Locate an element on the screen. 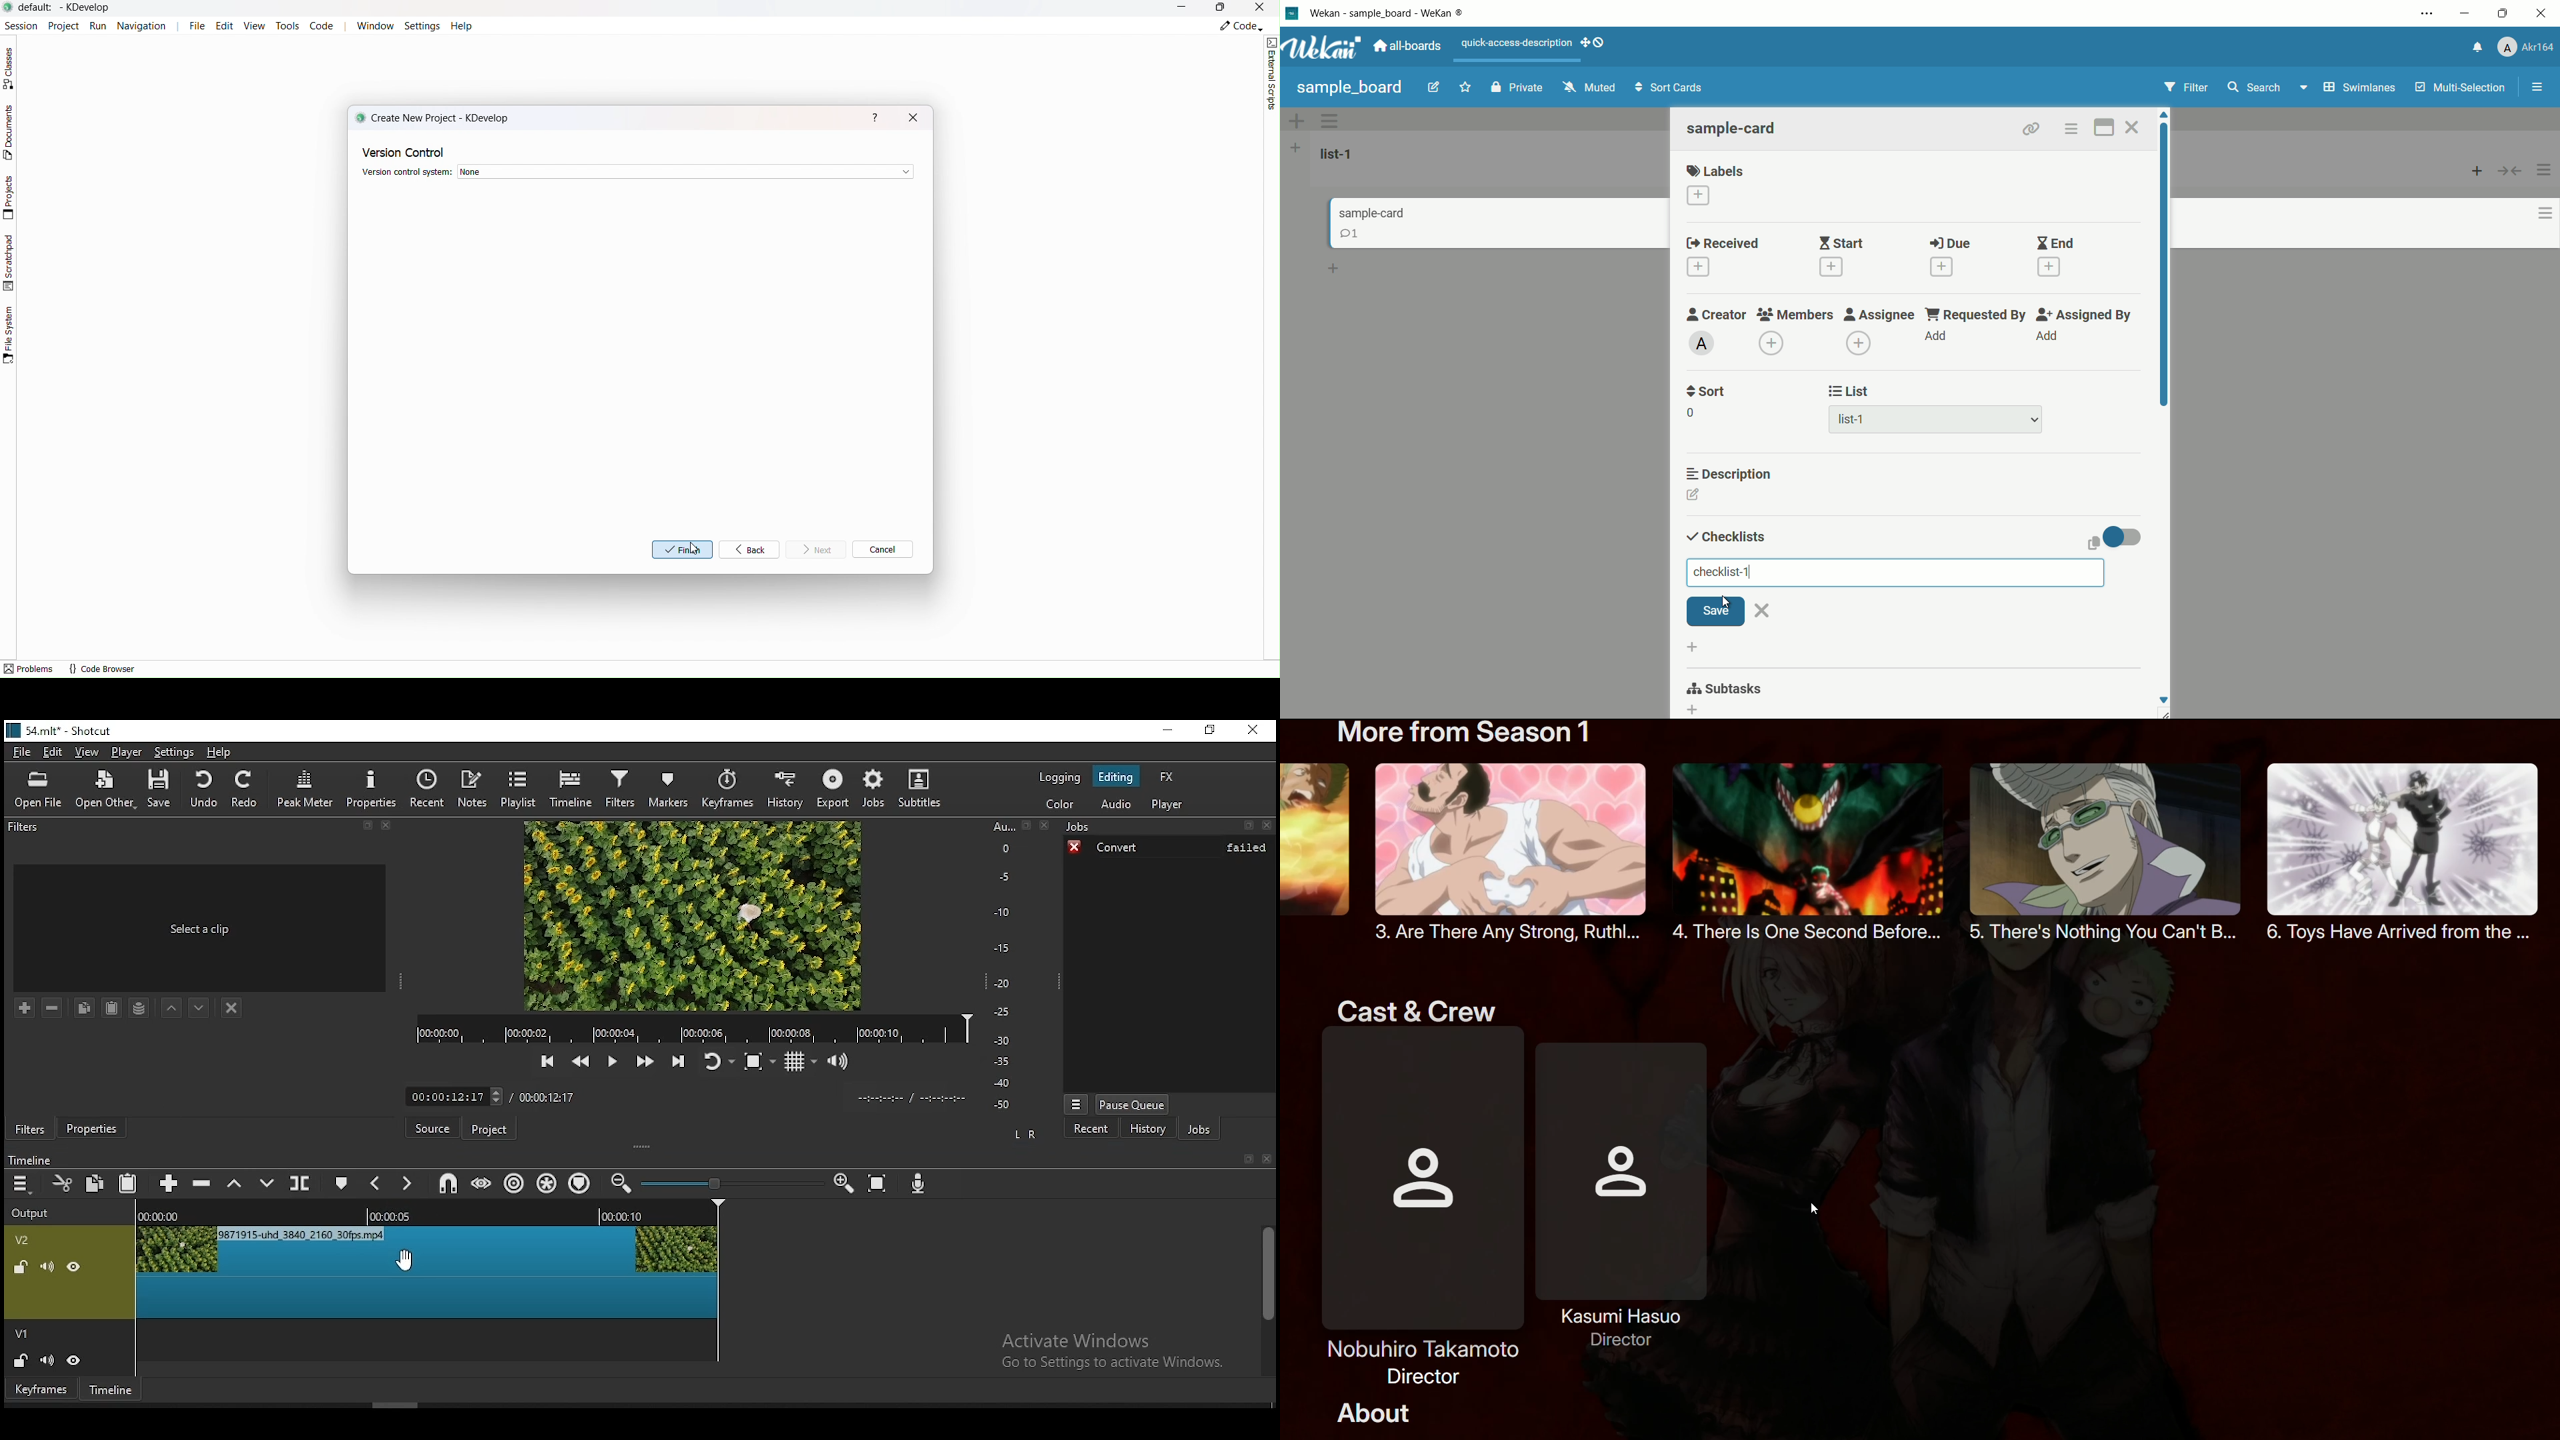  settings is located at coordinates (174, 753).